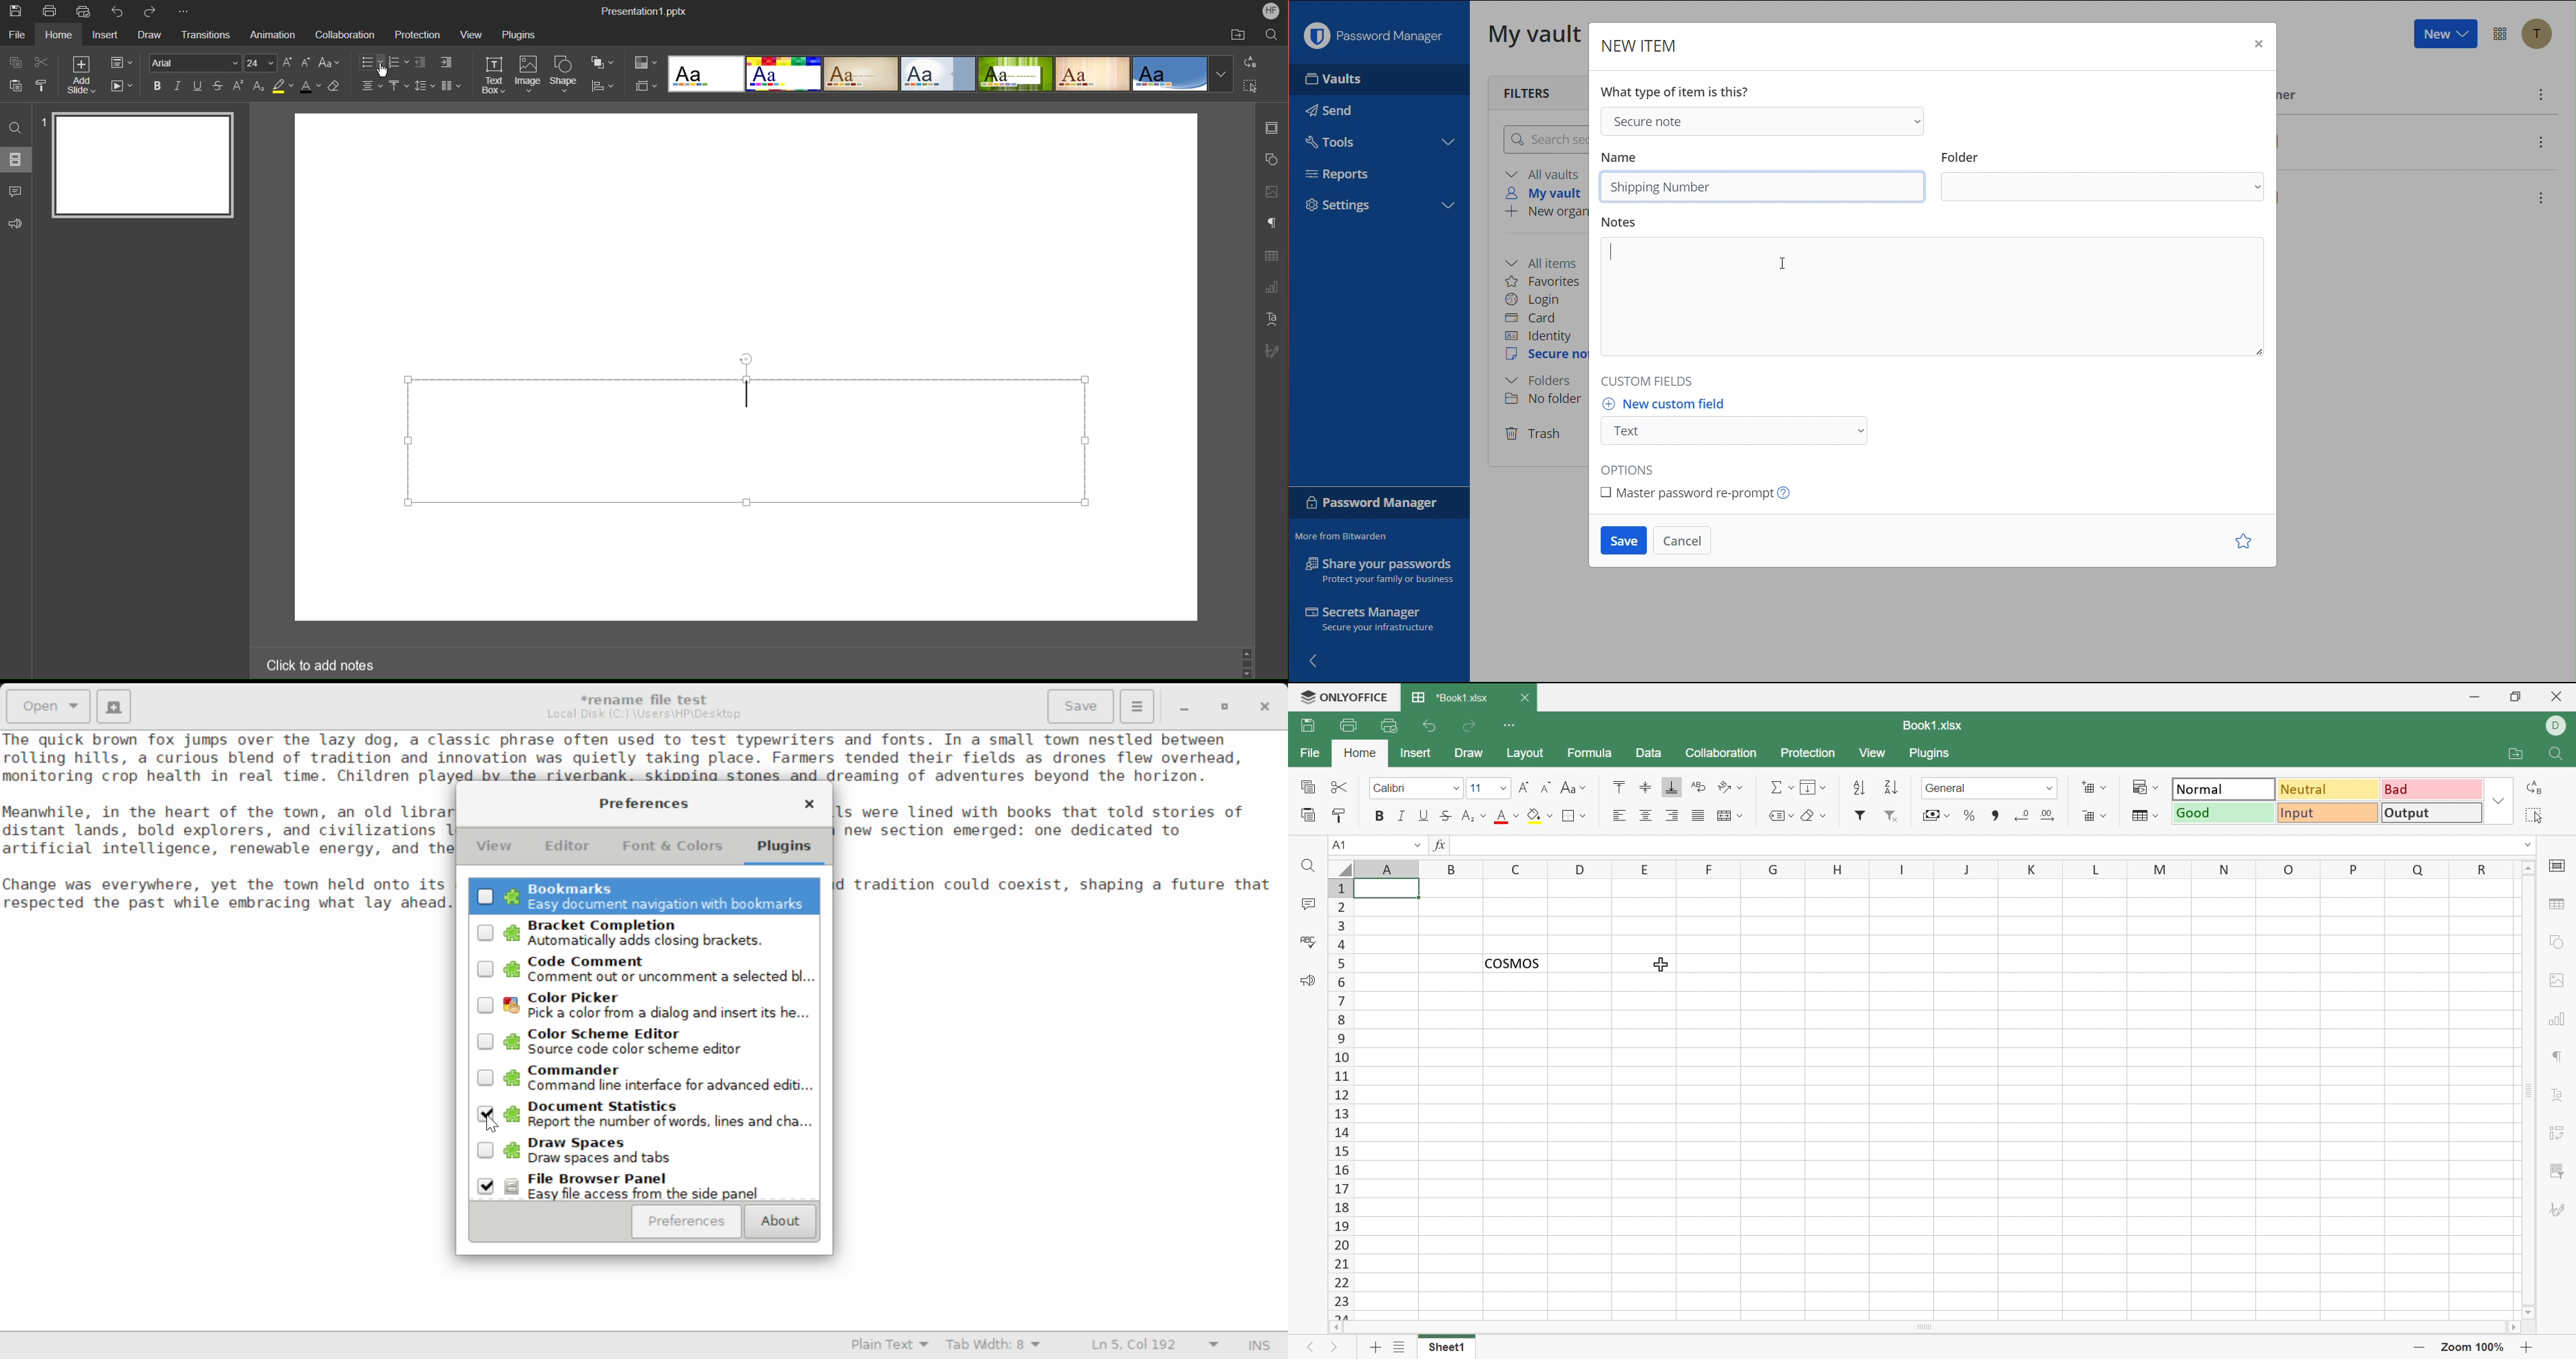 The width and height of the screenshot is (2576, 1372). What do you see at coordinates (1505, 787) in the screenshot?
I see `Drop down` at bounding box center [1505, 787].